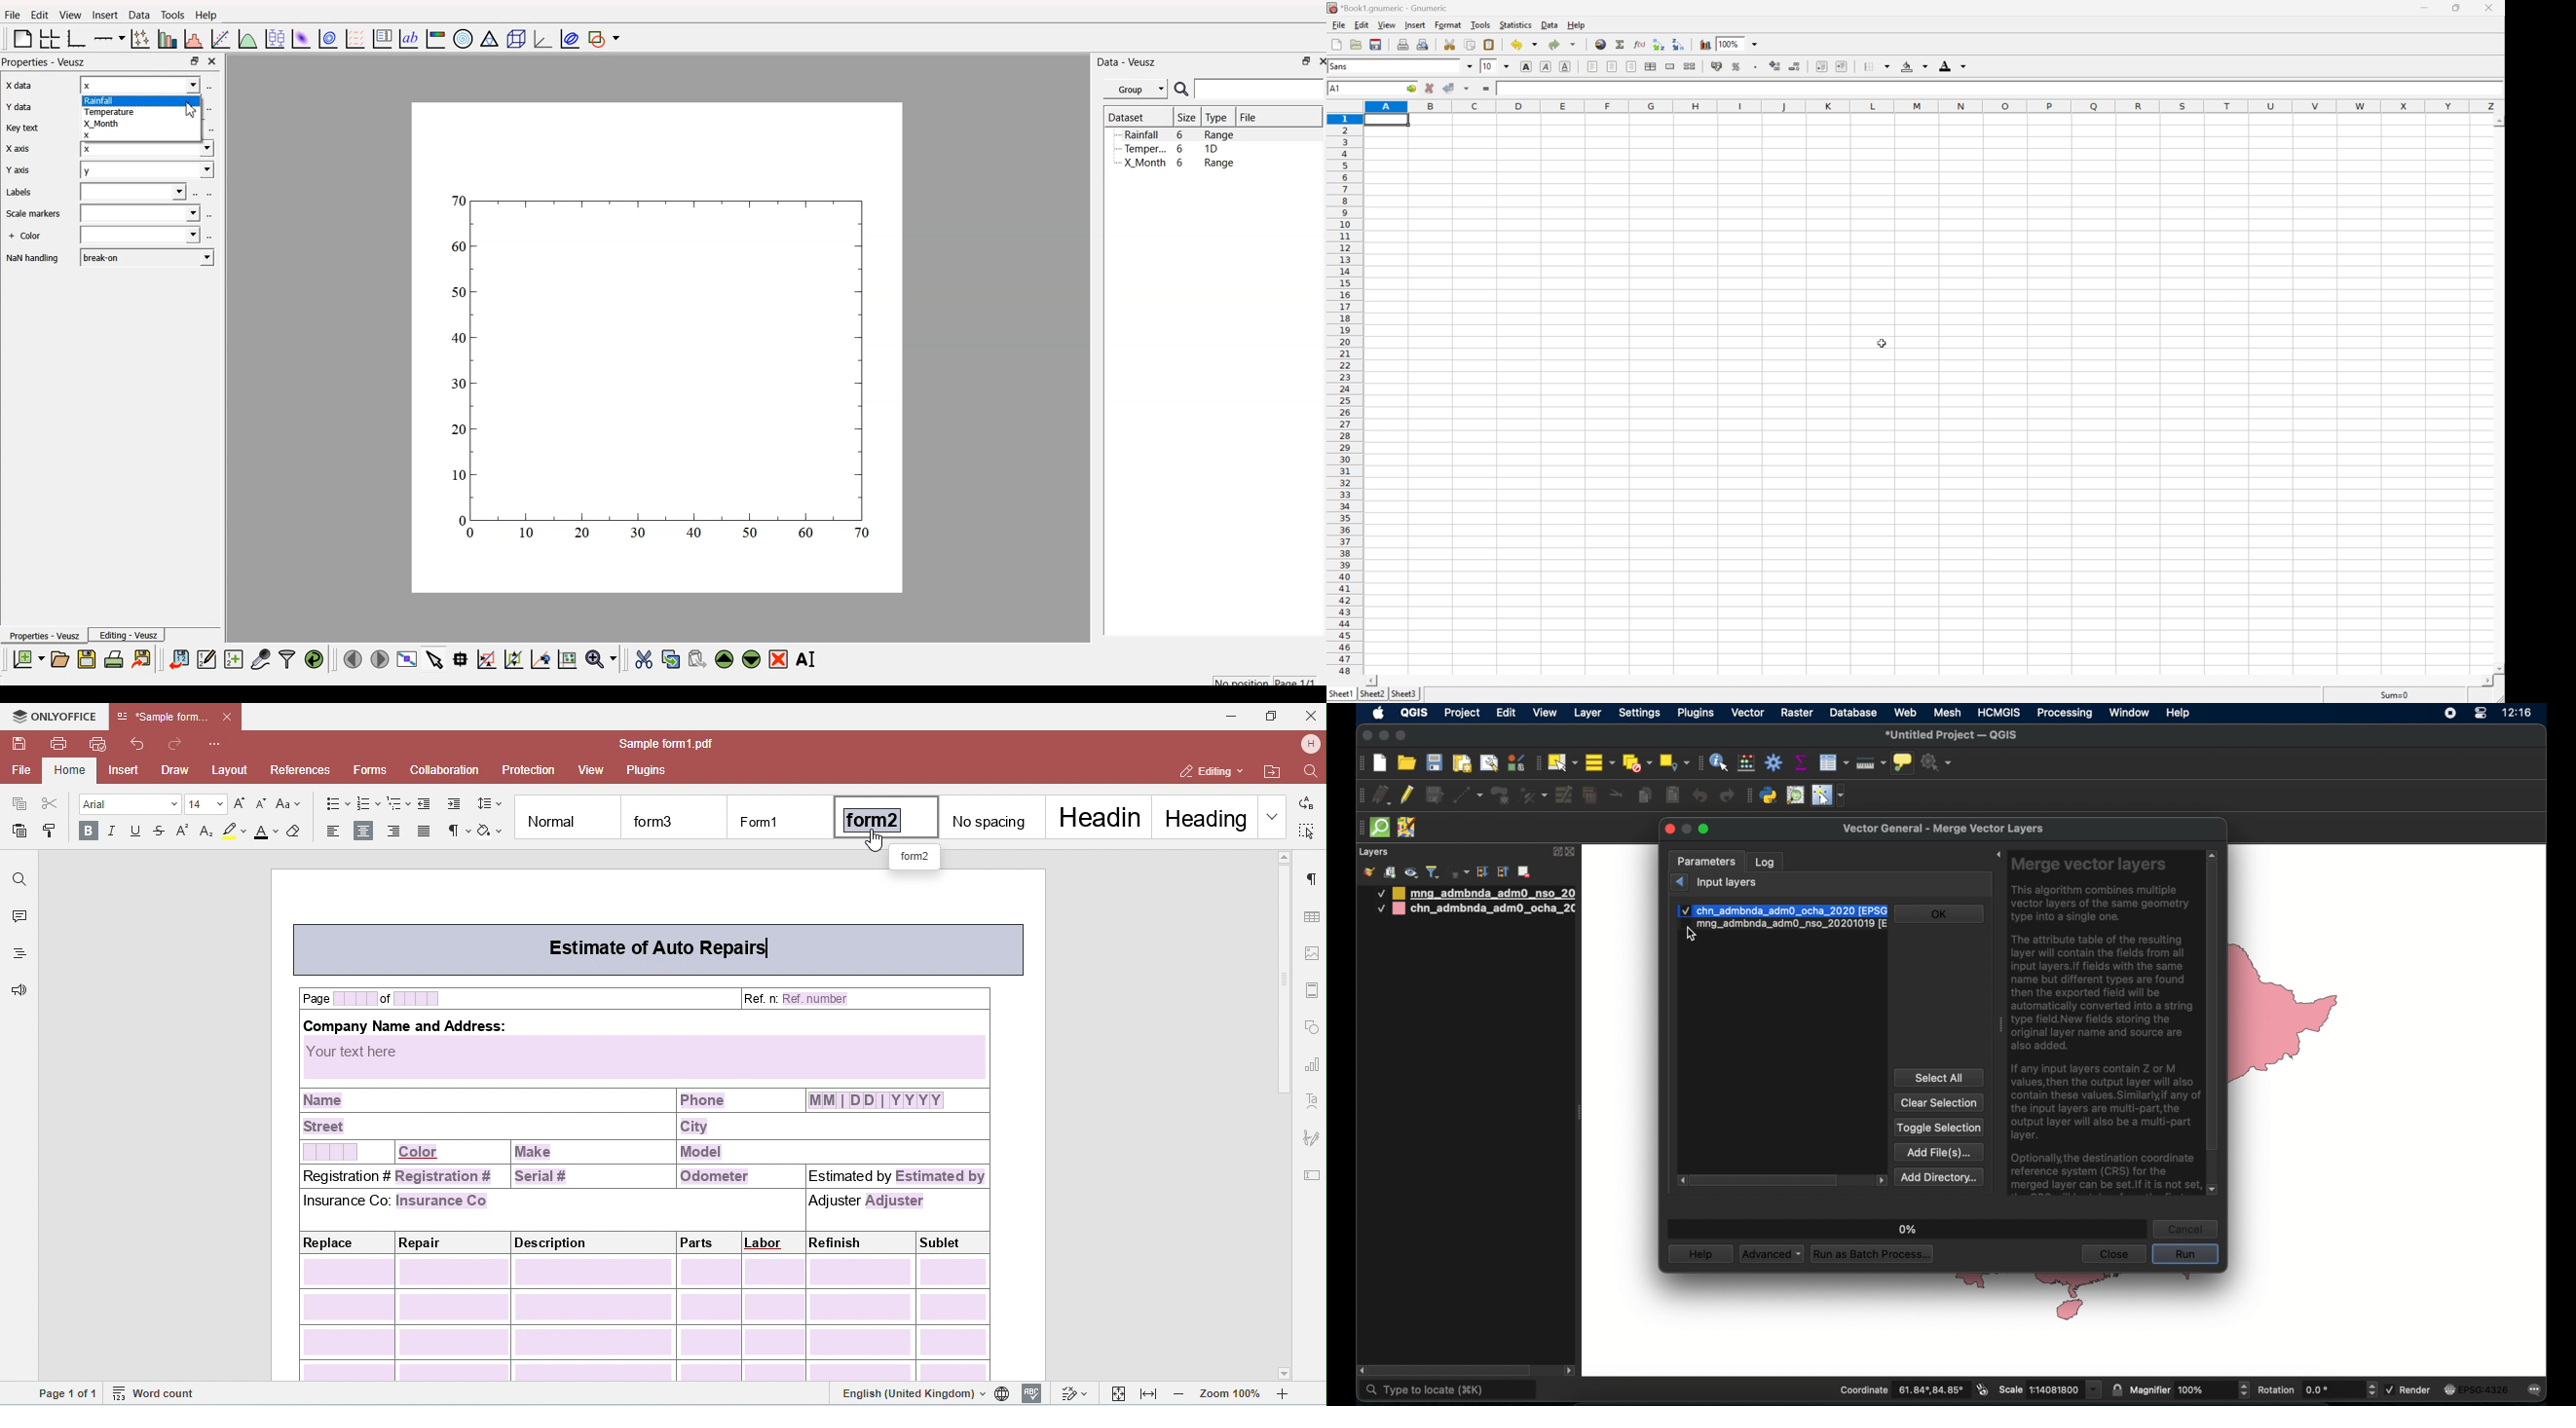 This screenshot has width=2576, height=1428. I want to click on Print current file, so click(1403, 44).